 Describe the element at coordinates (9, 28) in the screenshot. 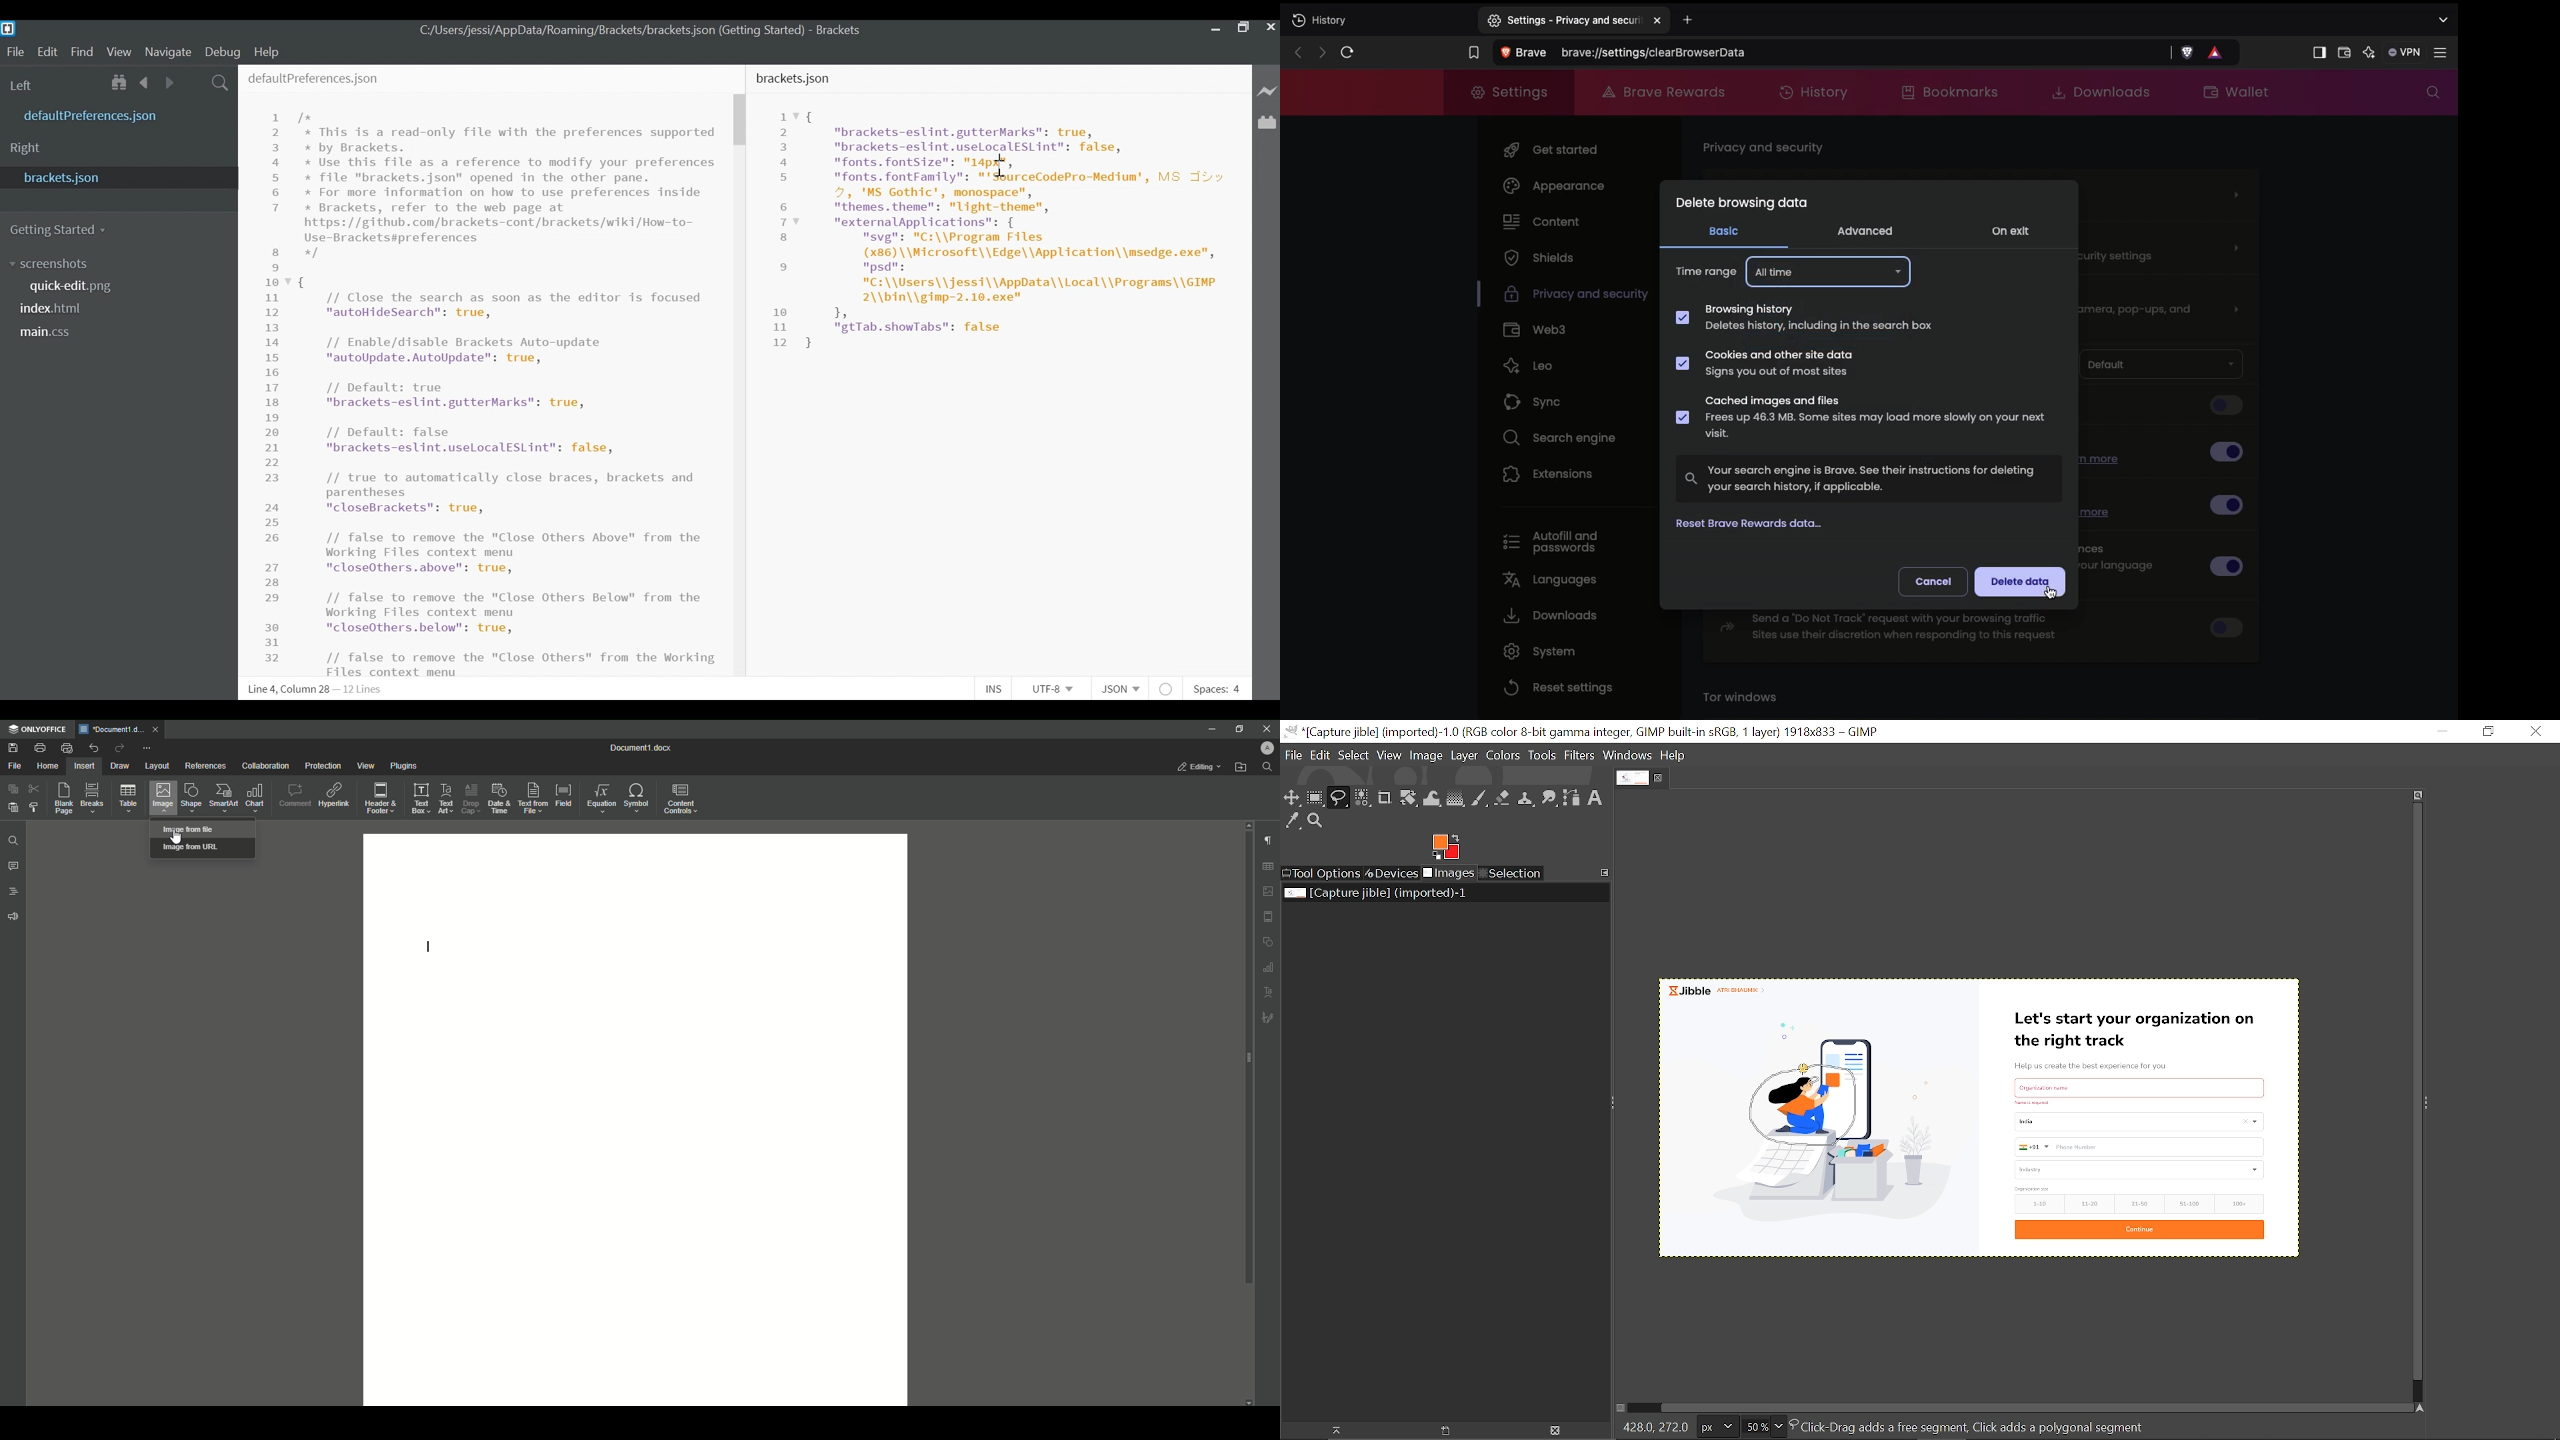

I see `Brackets Desktop Icon` at that location.